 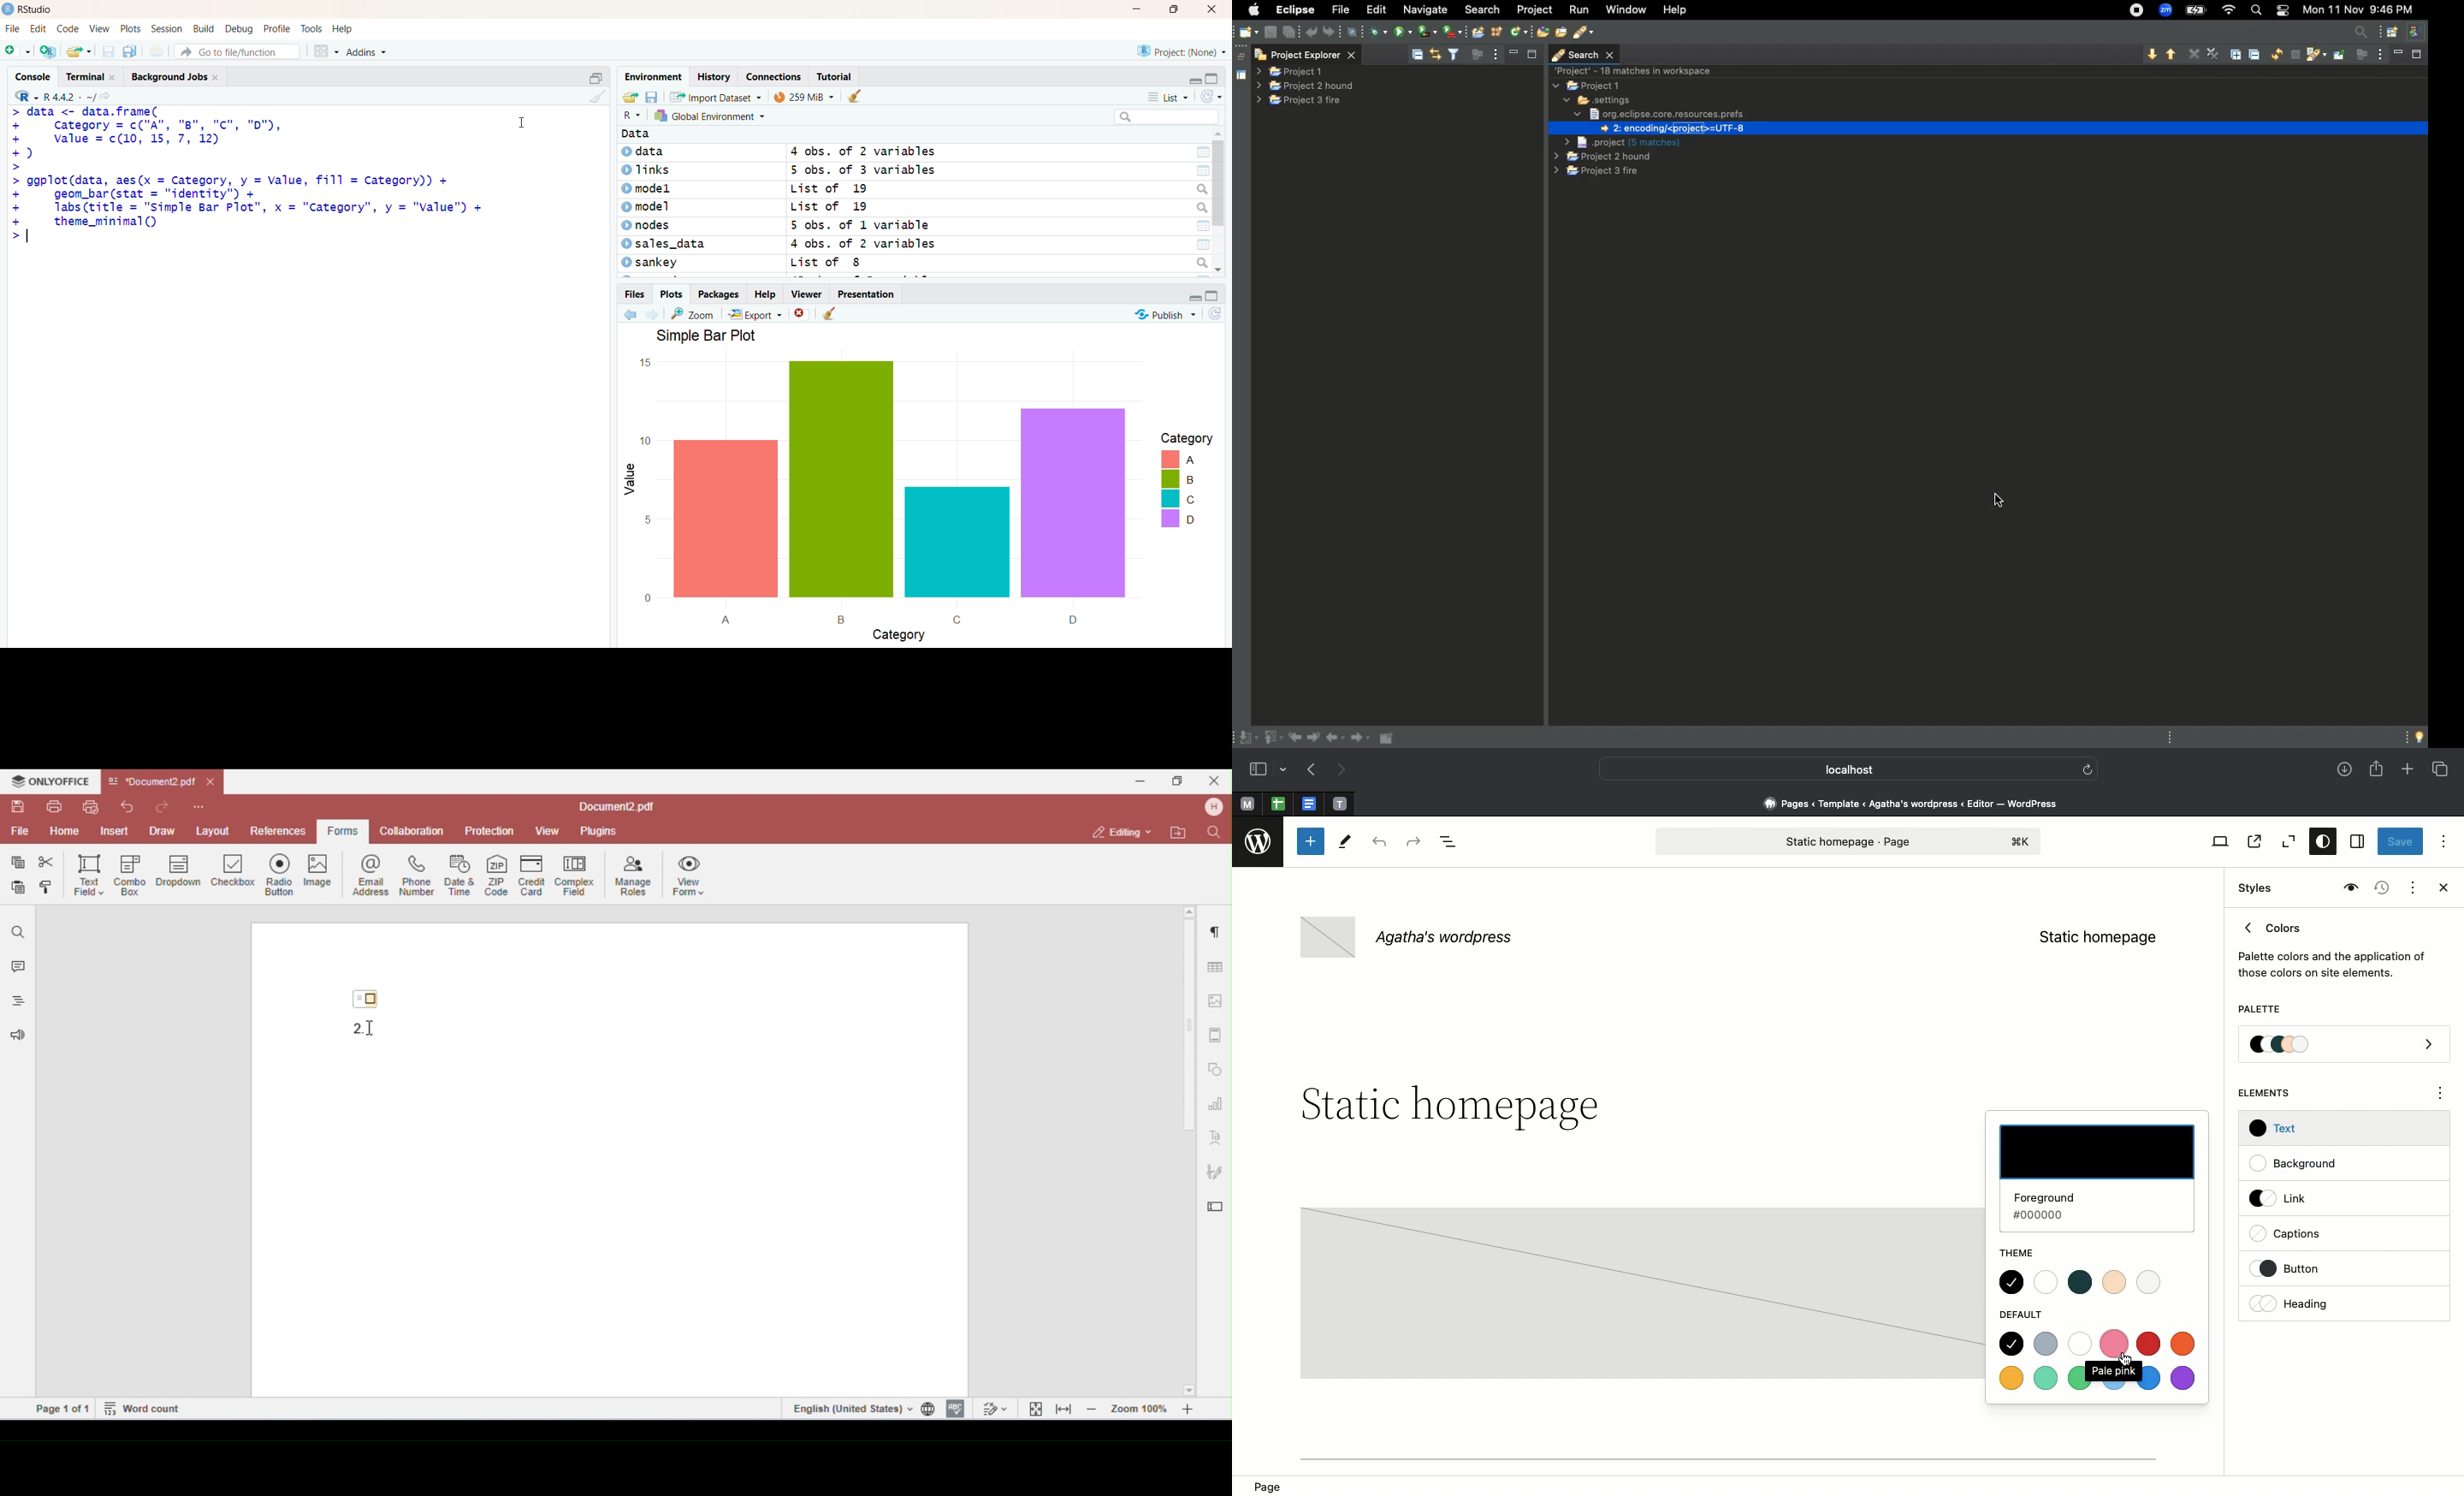 I want to click on R language, so click(x=633, y=116).